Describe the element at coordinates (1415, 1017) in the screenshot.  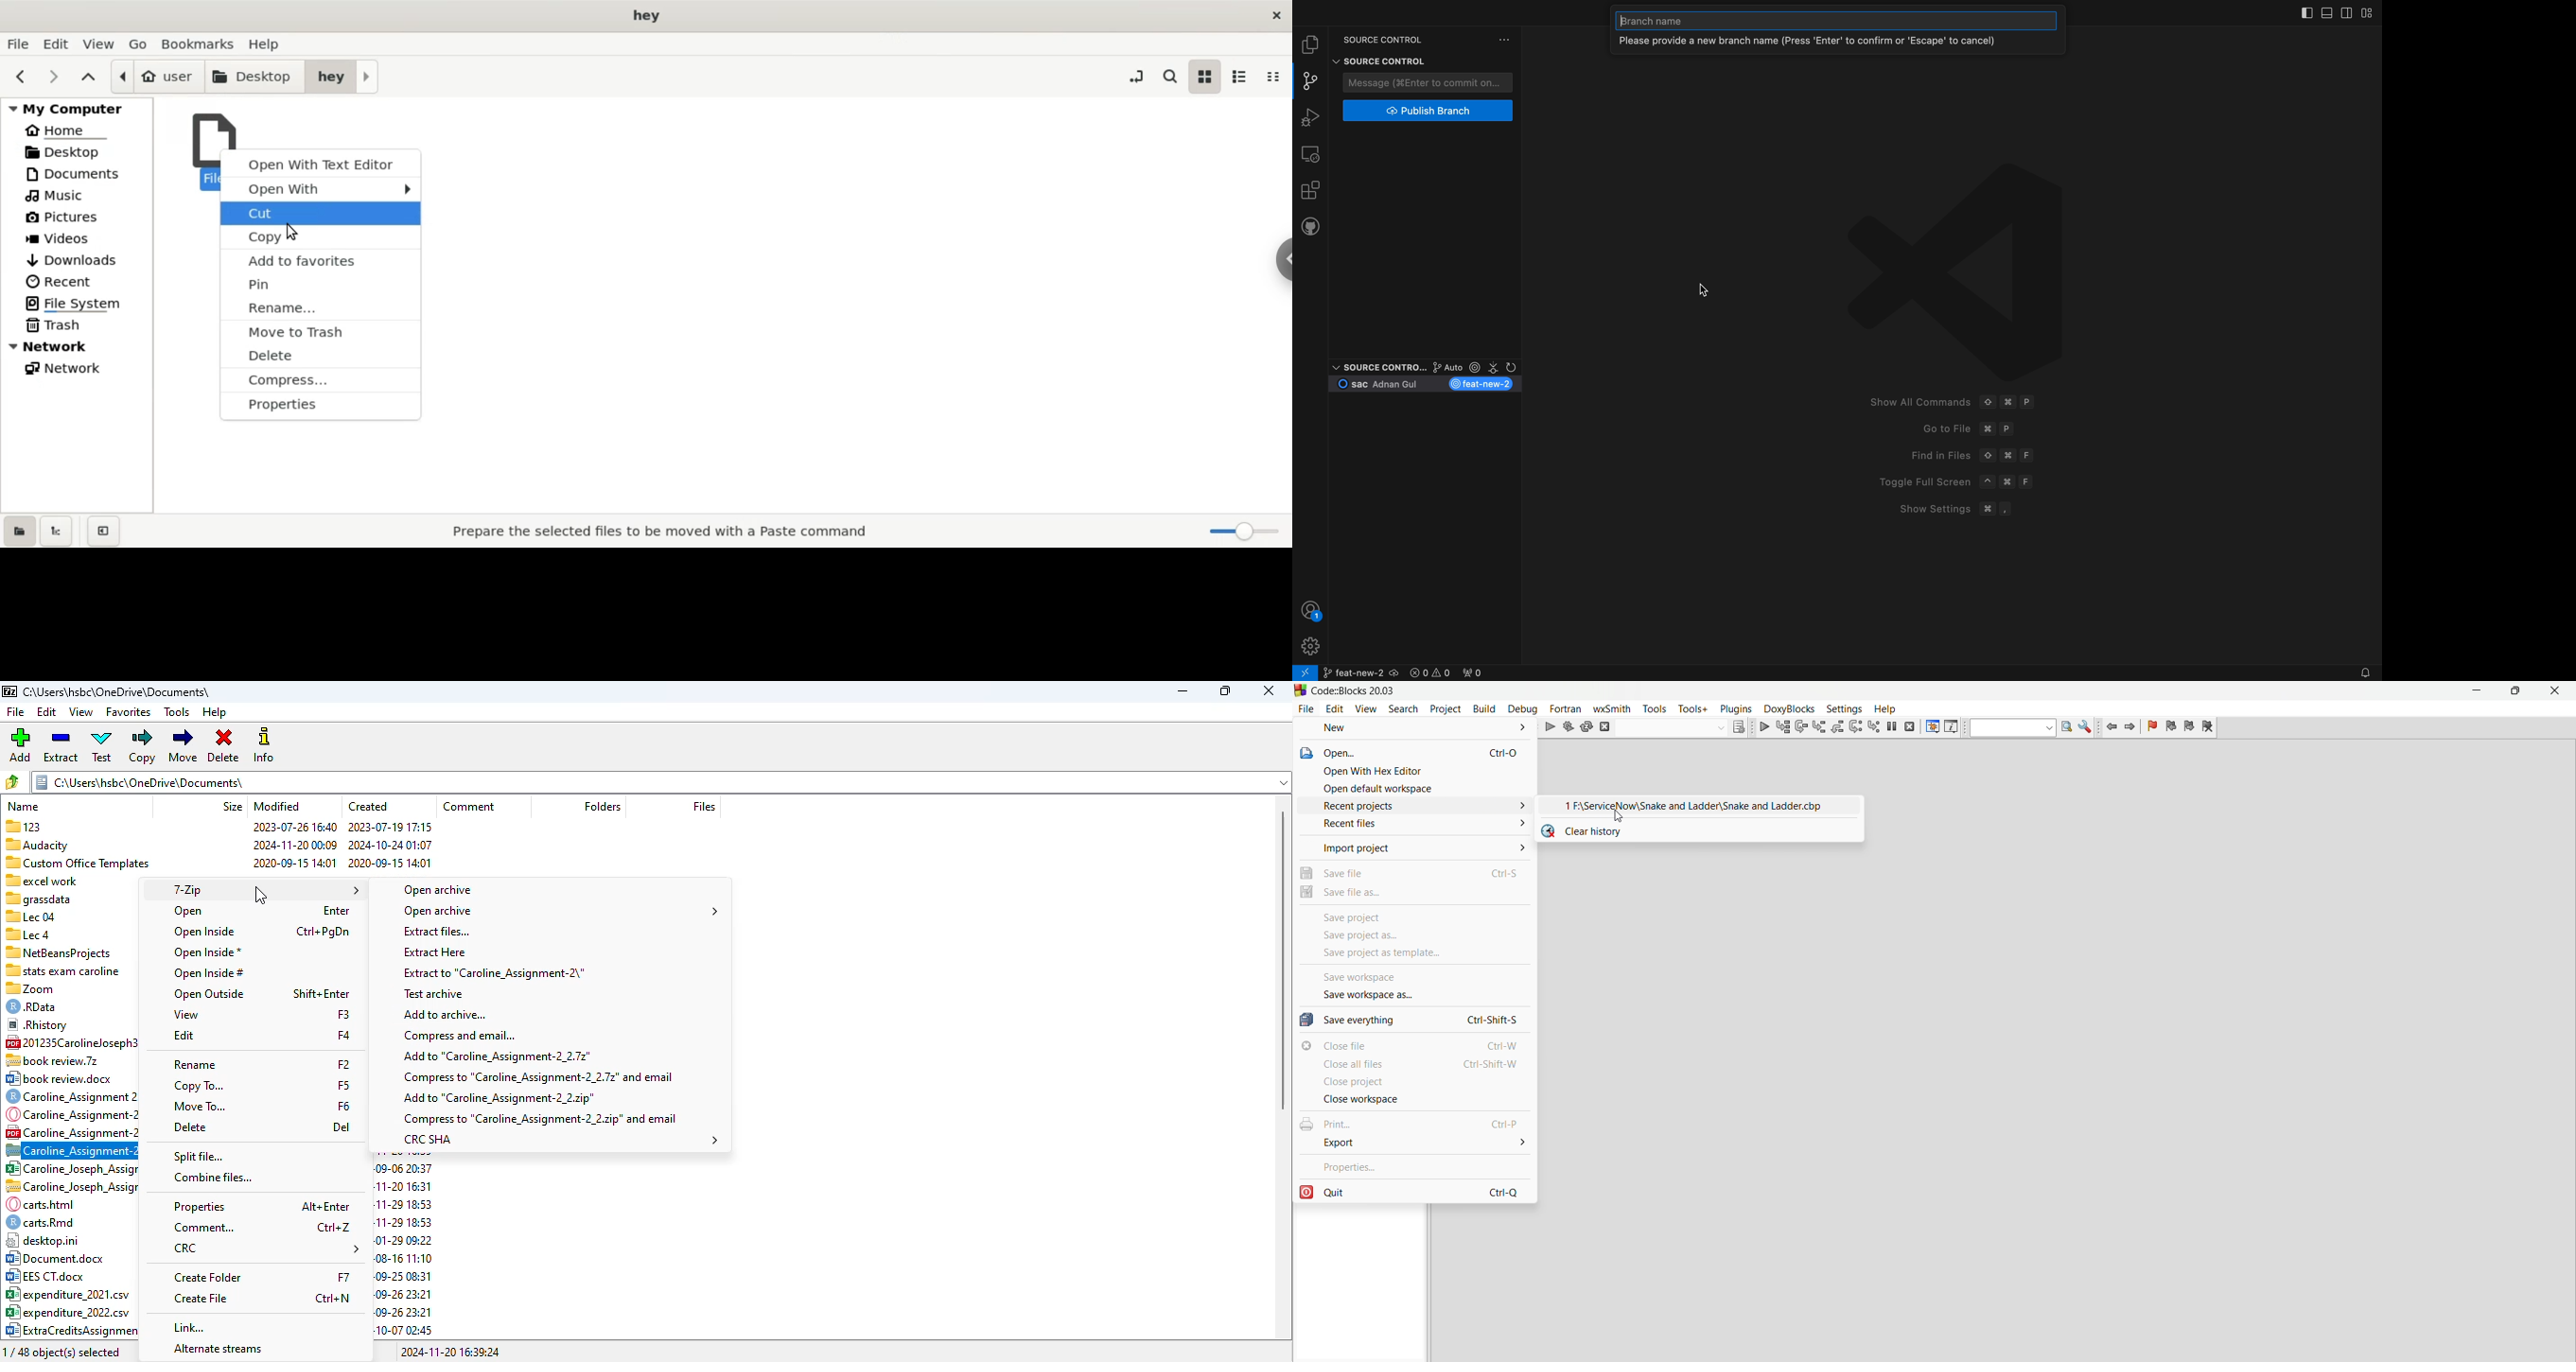
I see `save everything` at that location.